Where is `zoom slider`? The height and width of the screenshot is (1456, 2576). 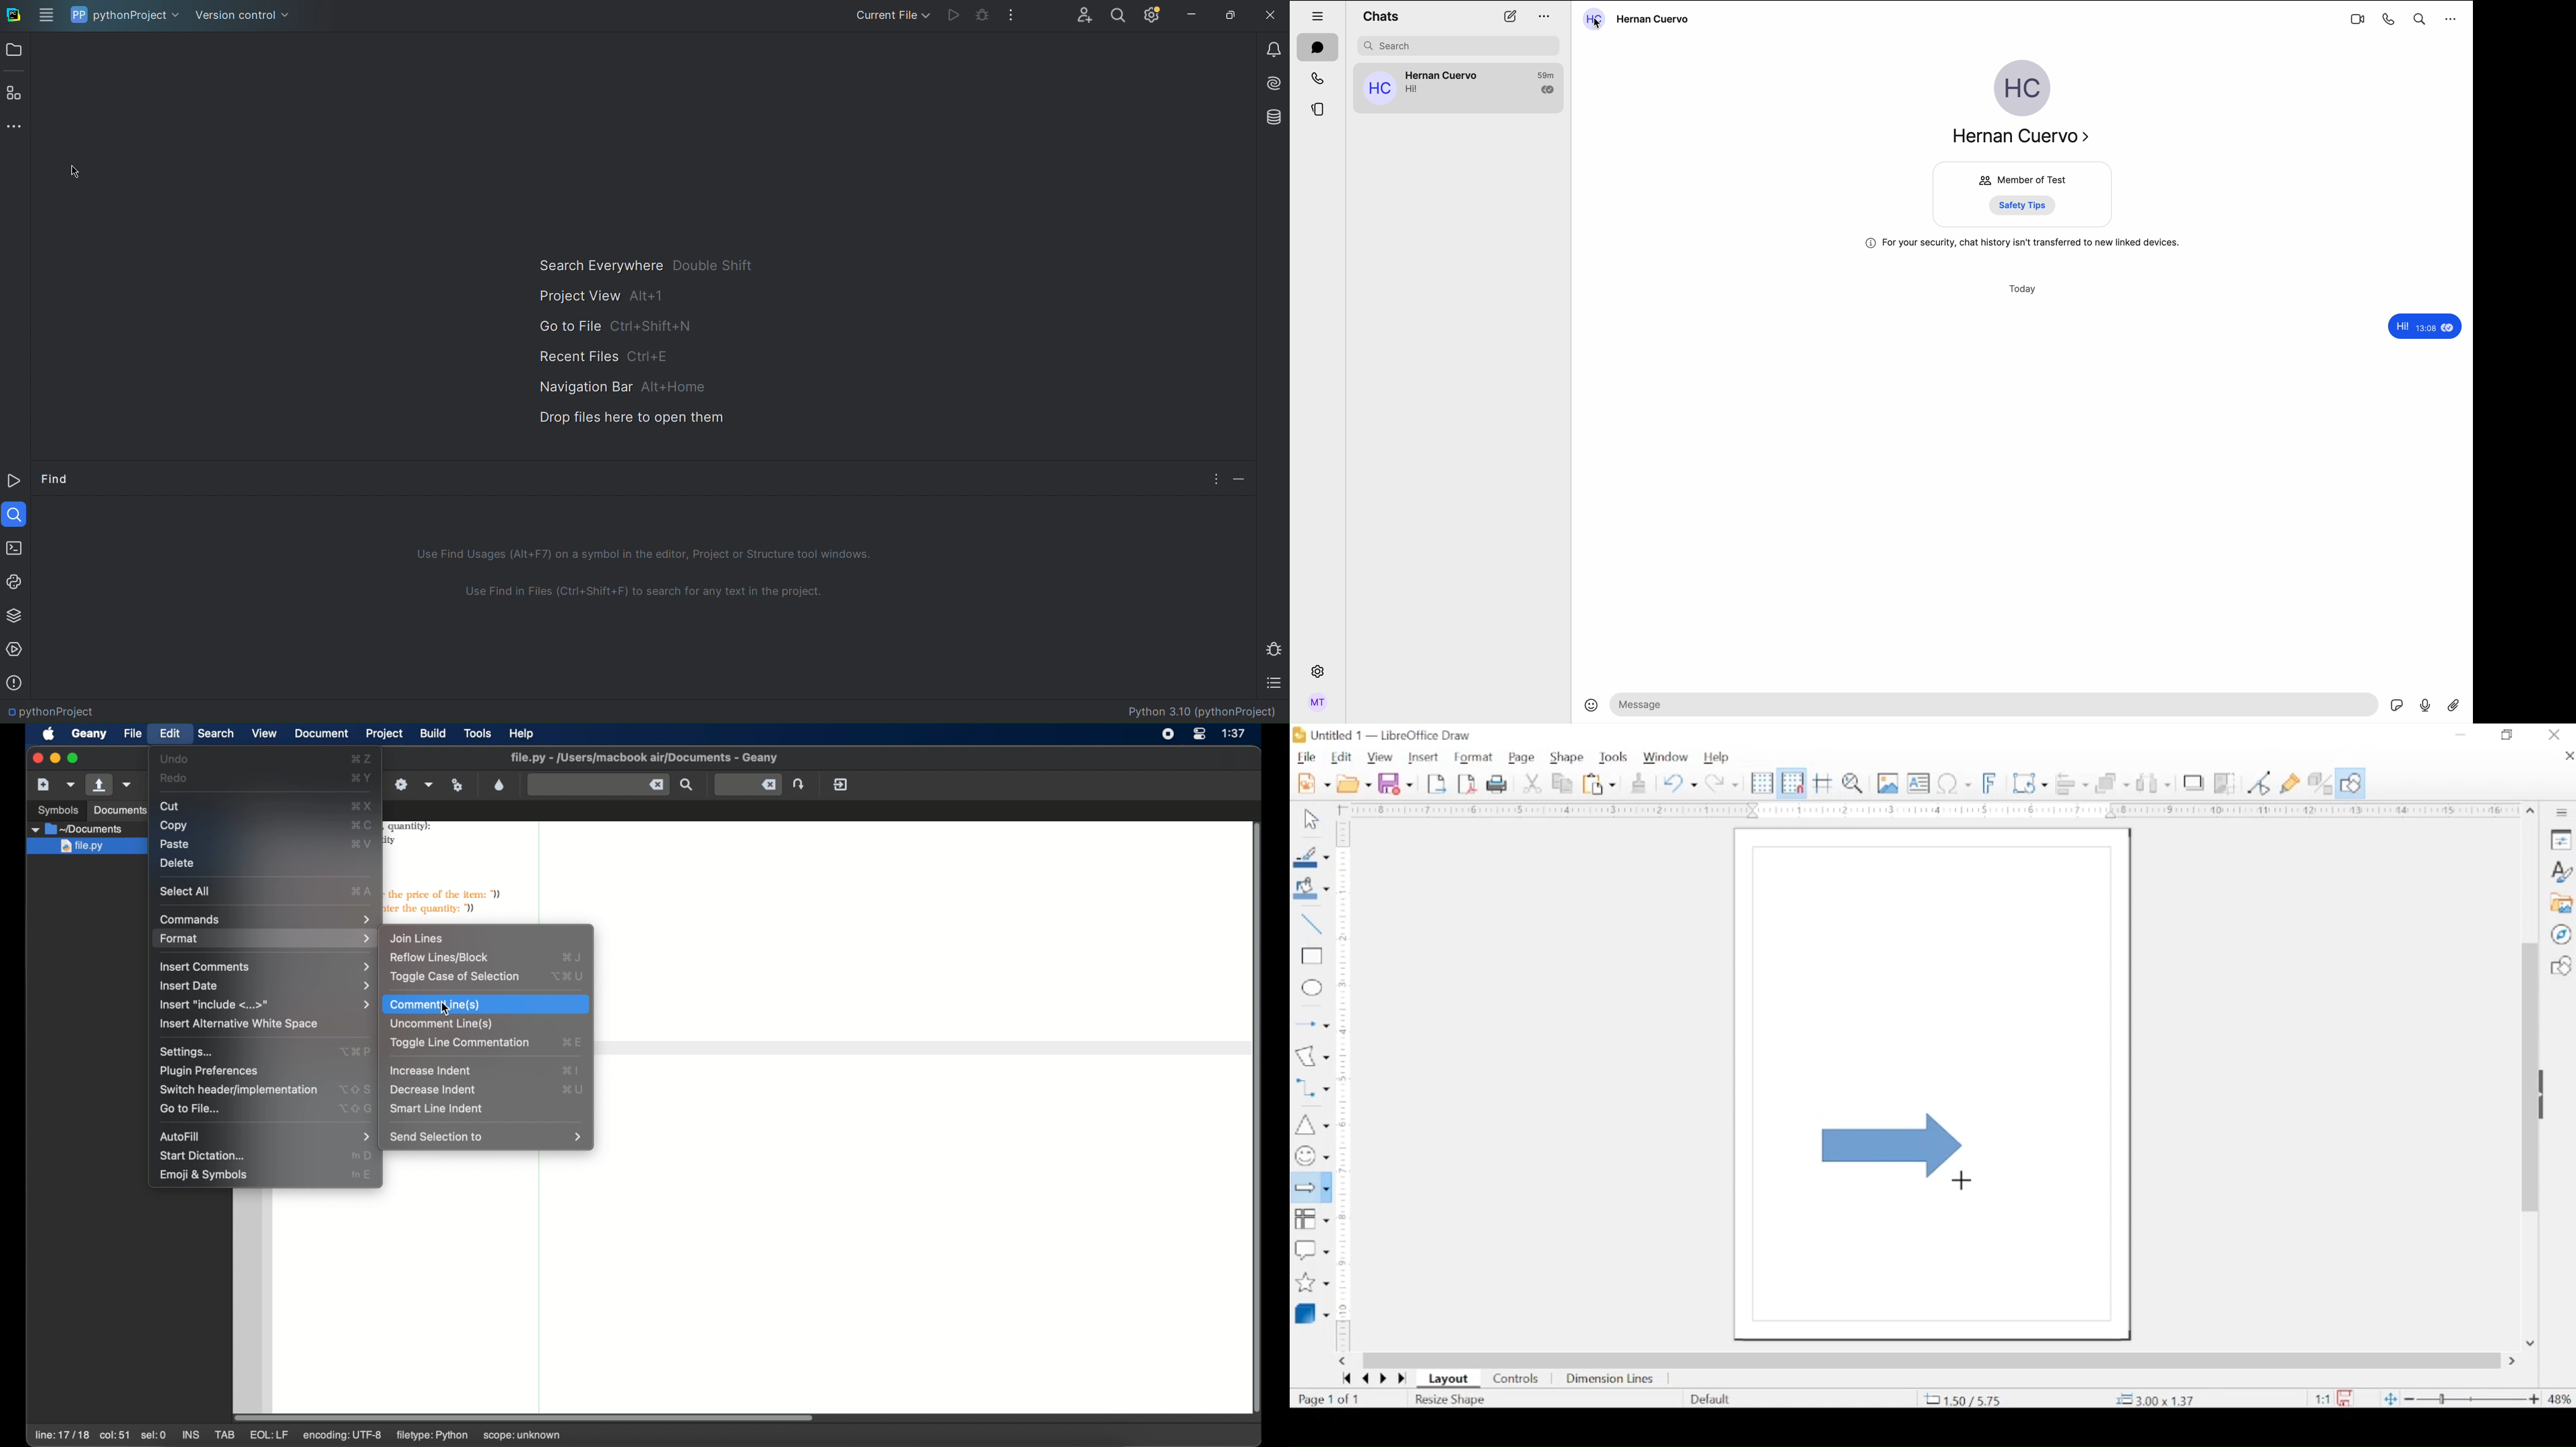 zoom slider is located at coordinates (2472, 1399).